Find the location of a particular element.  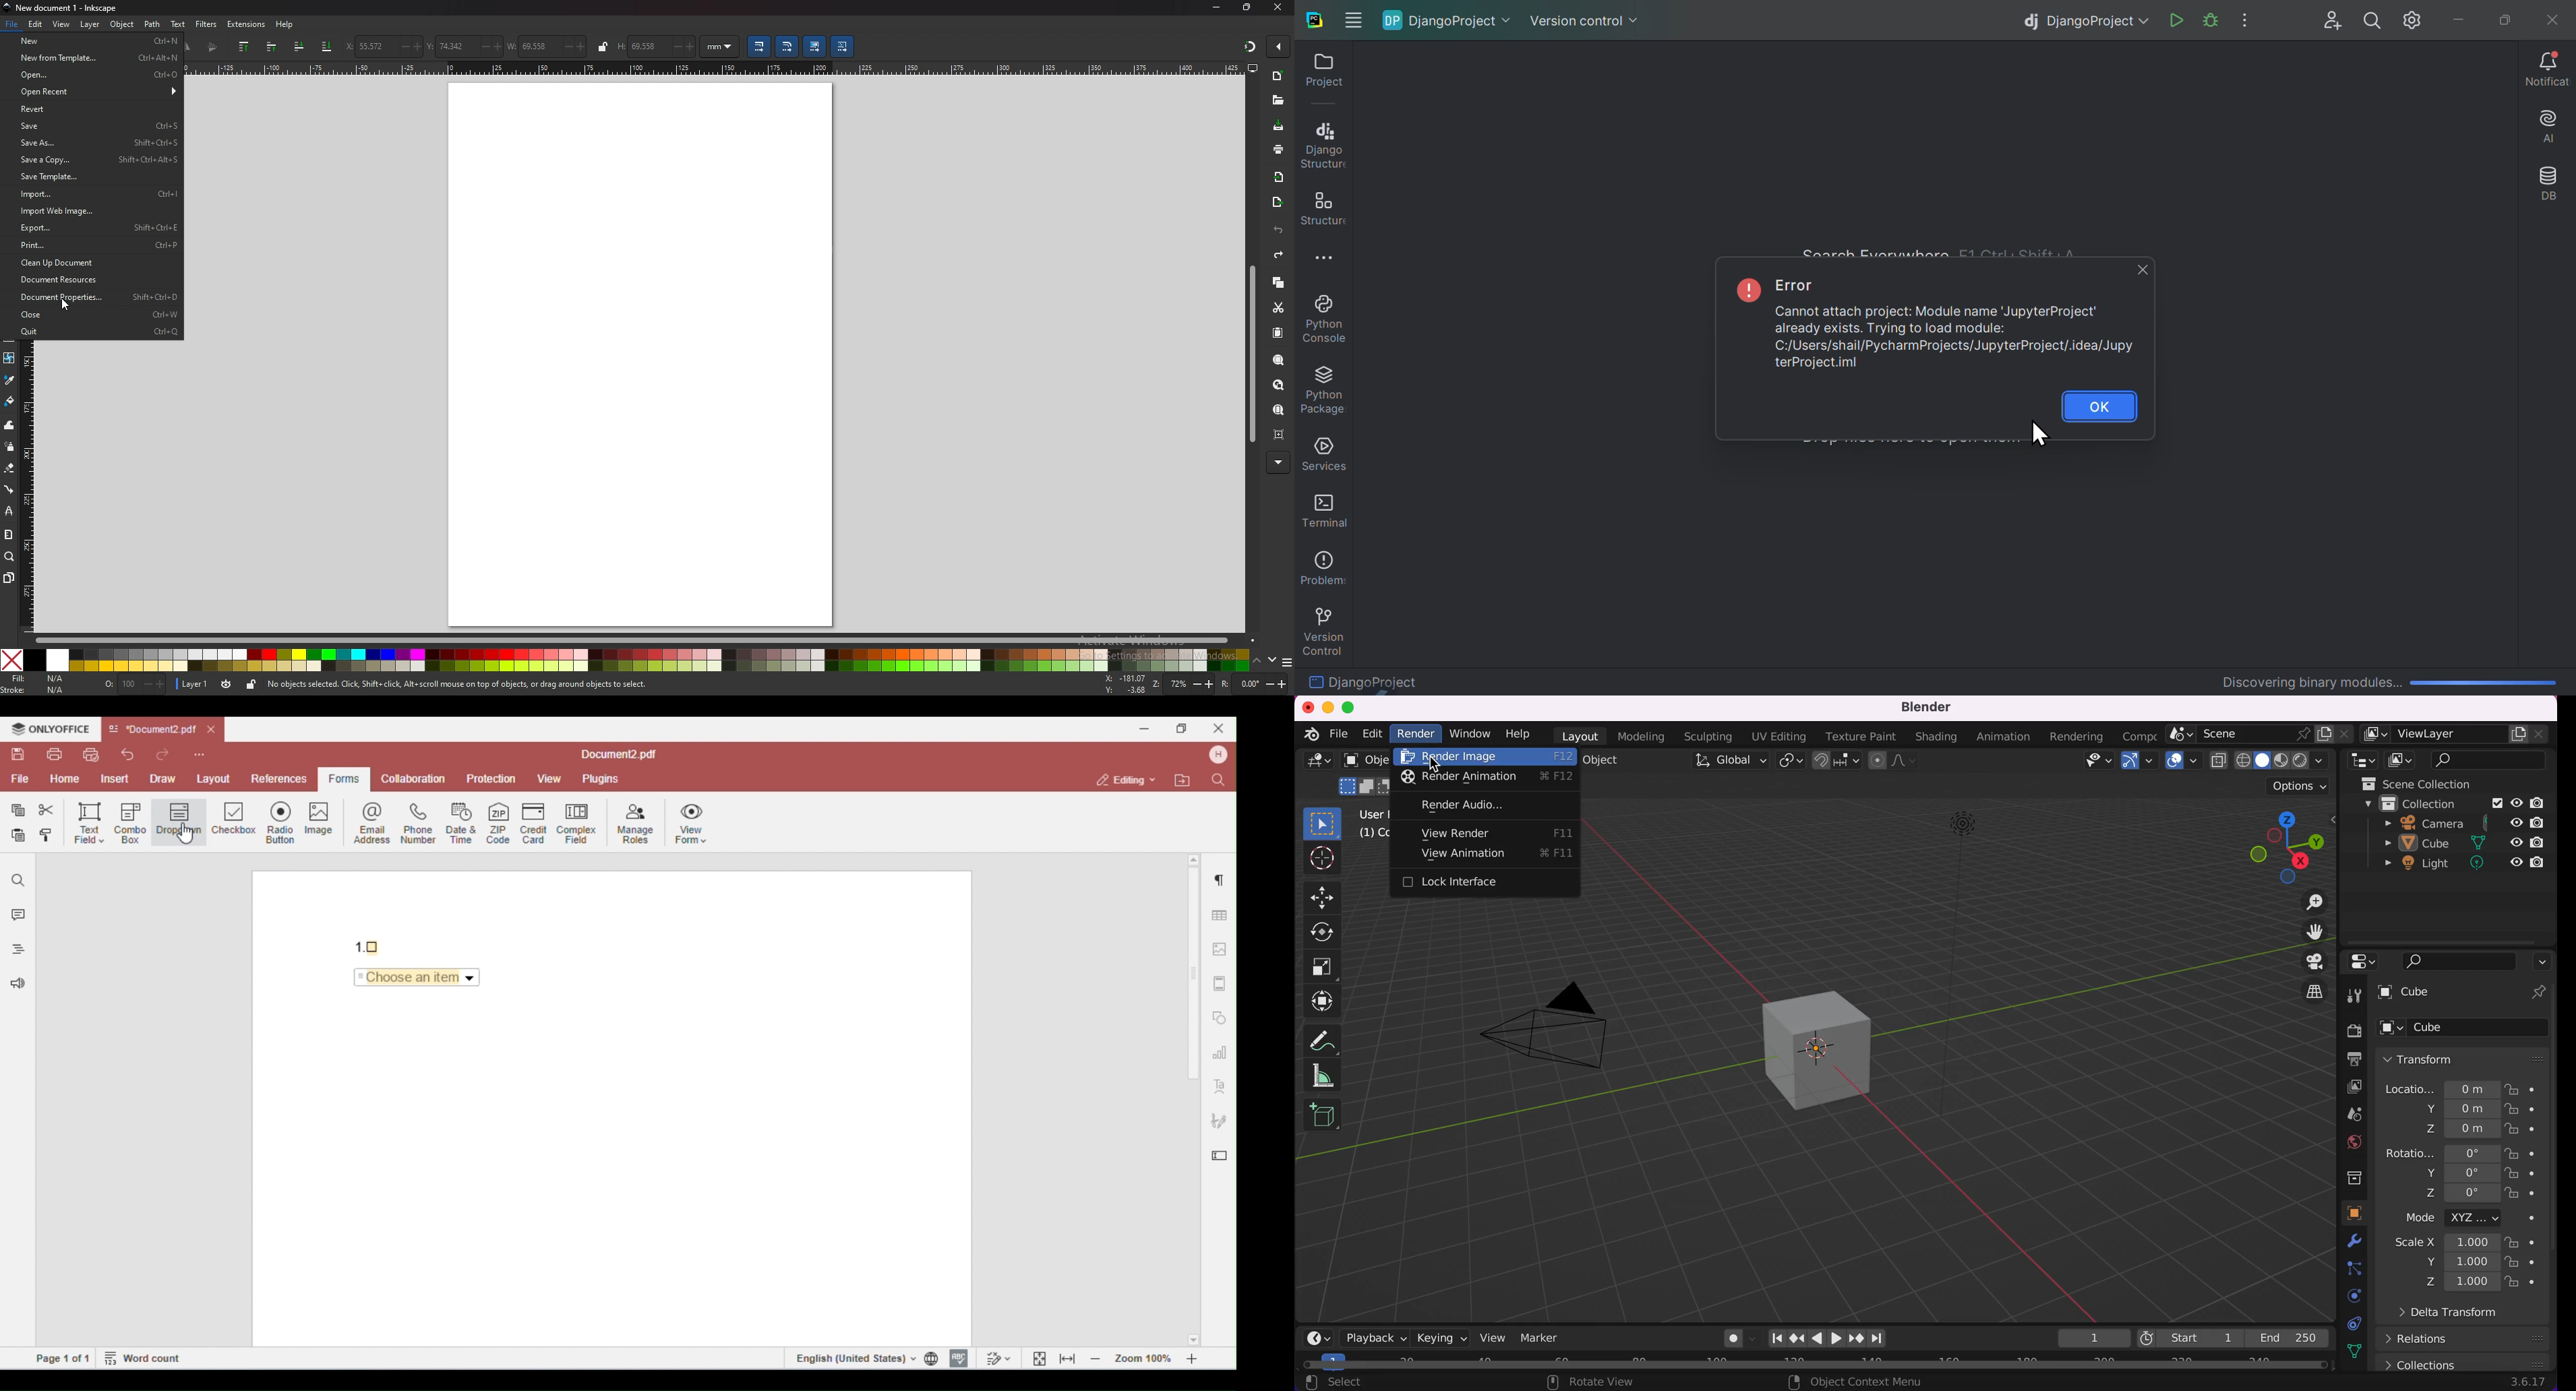

import is located at coordinates (94, 195).